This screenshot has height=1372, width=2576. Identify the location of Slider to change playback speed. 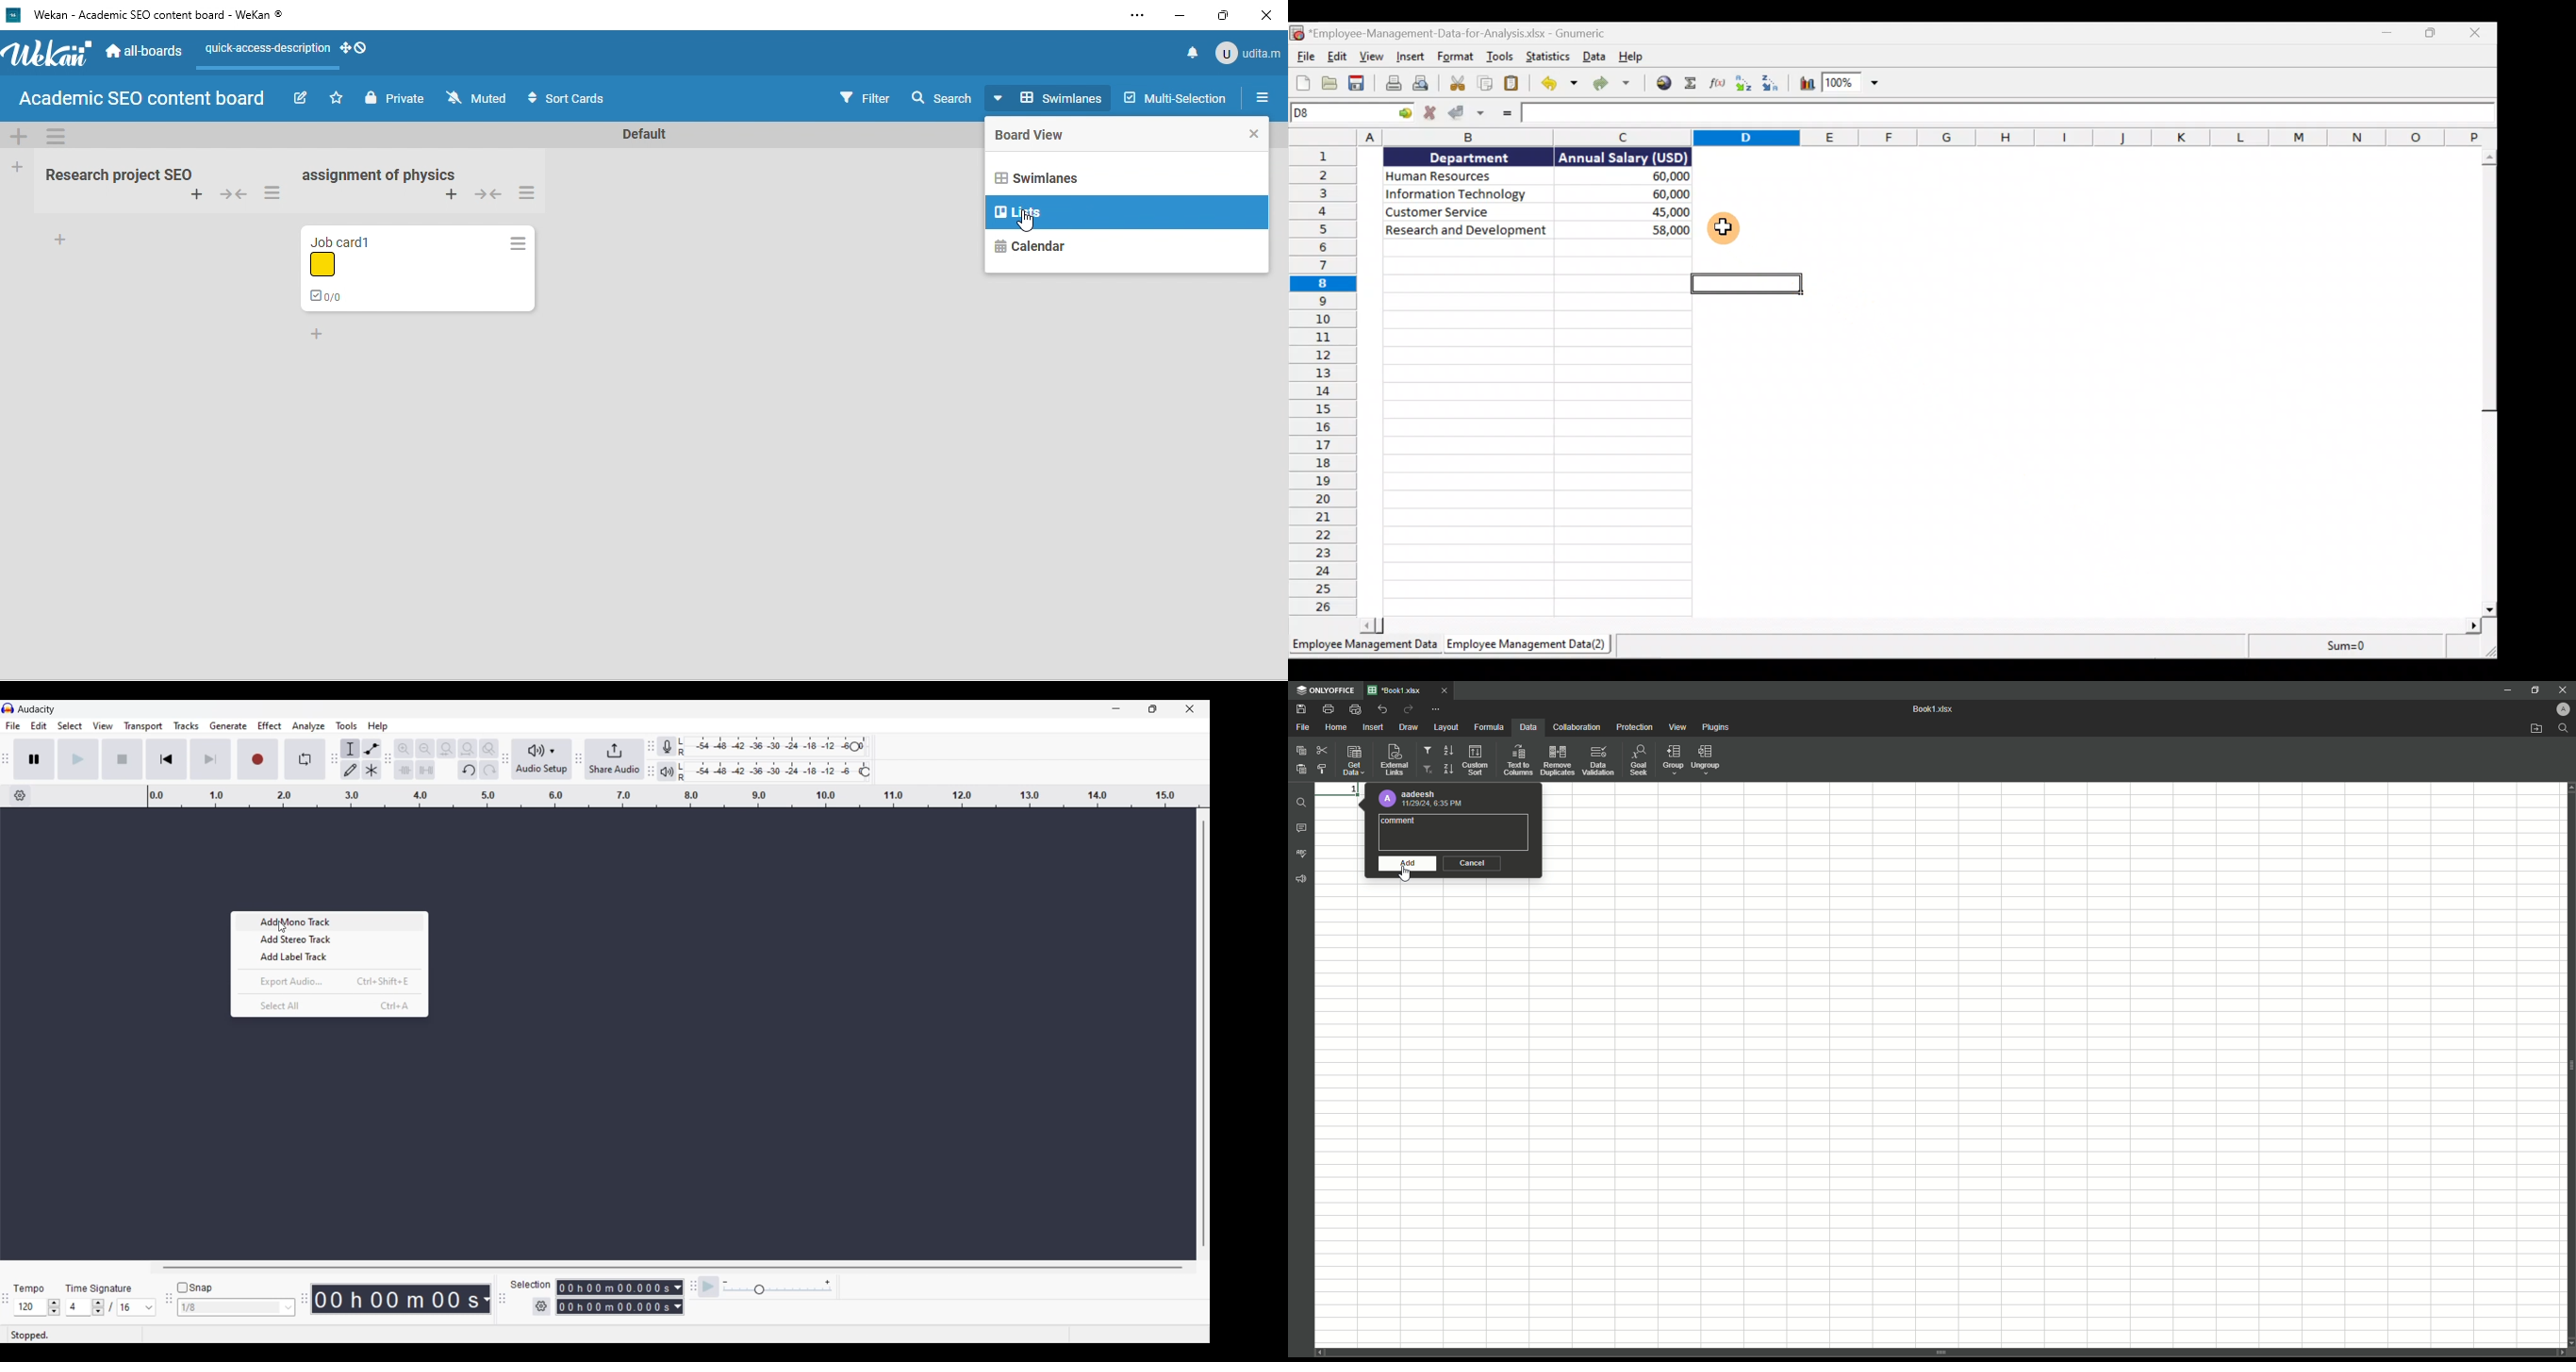
(778, 1291).